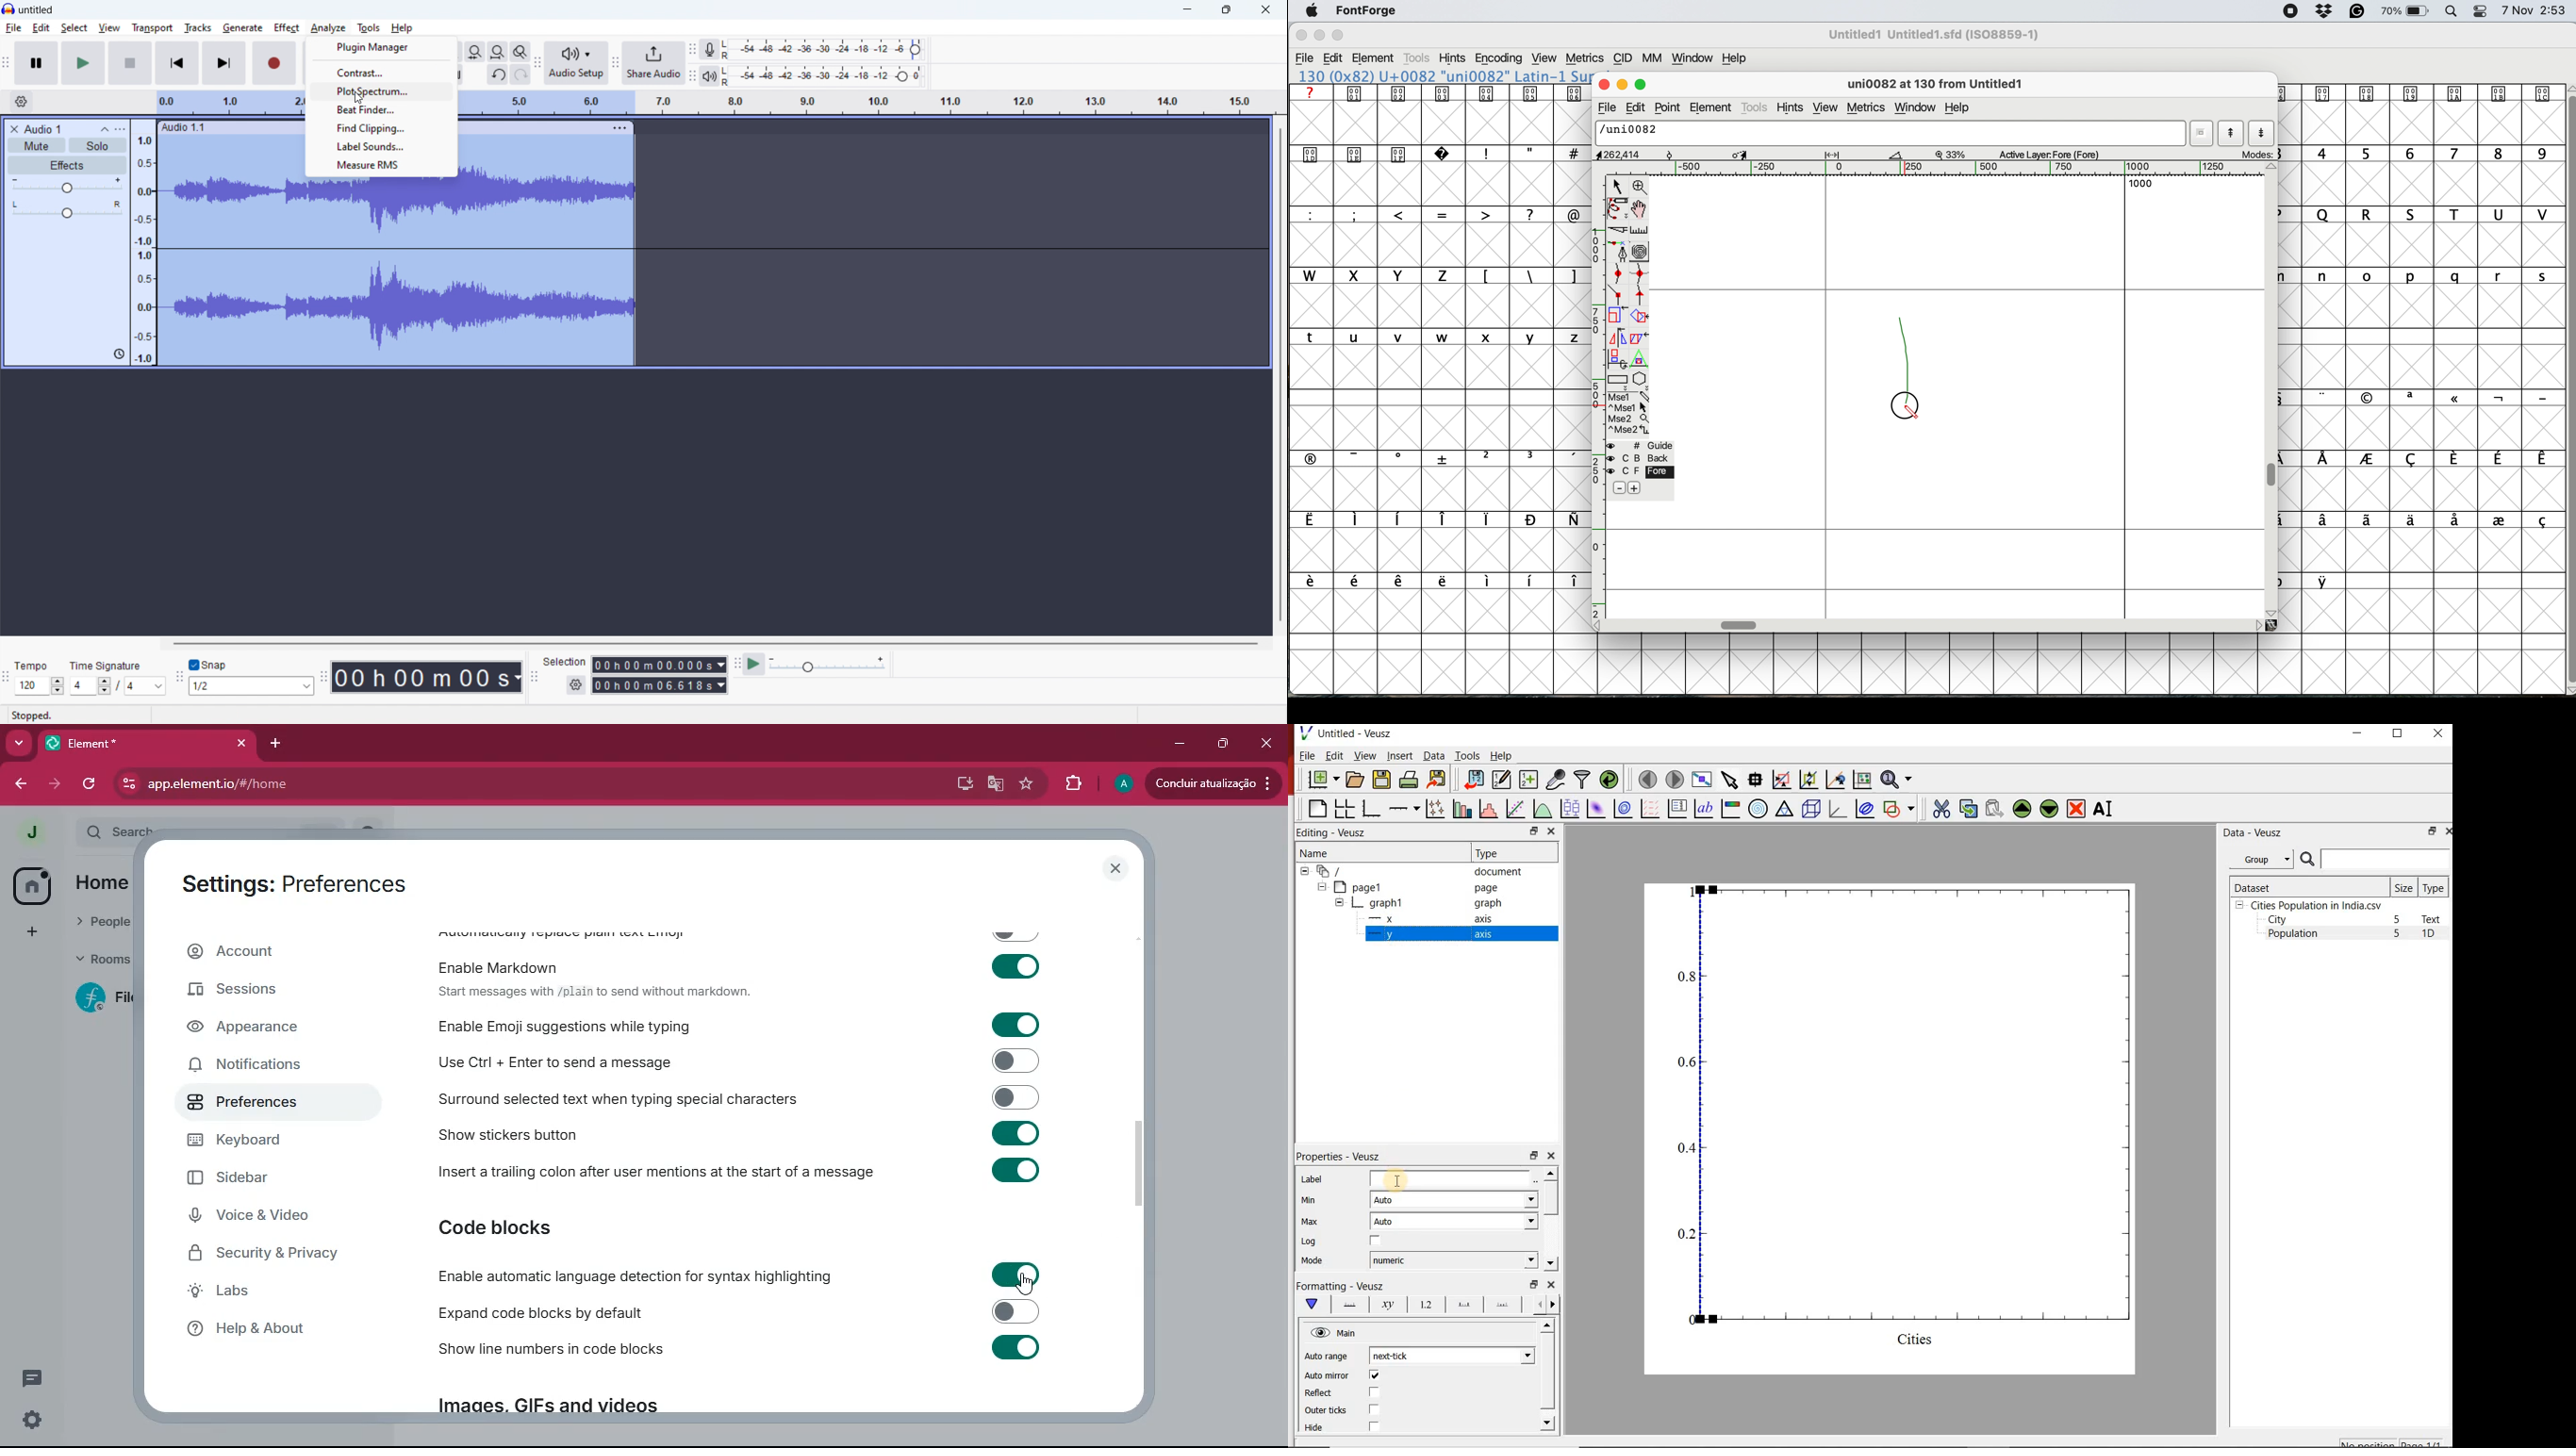 The width and height of the screenshot is (2576, 1456). What do you see at coordinates (1460, 1307) in the screenshot?
I see `Major ticks` at bounding box center [1460, 1307].